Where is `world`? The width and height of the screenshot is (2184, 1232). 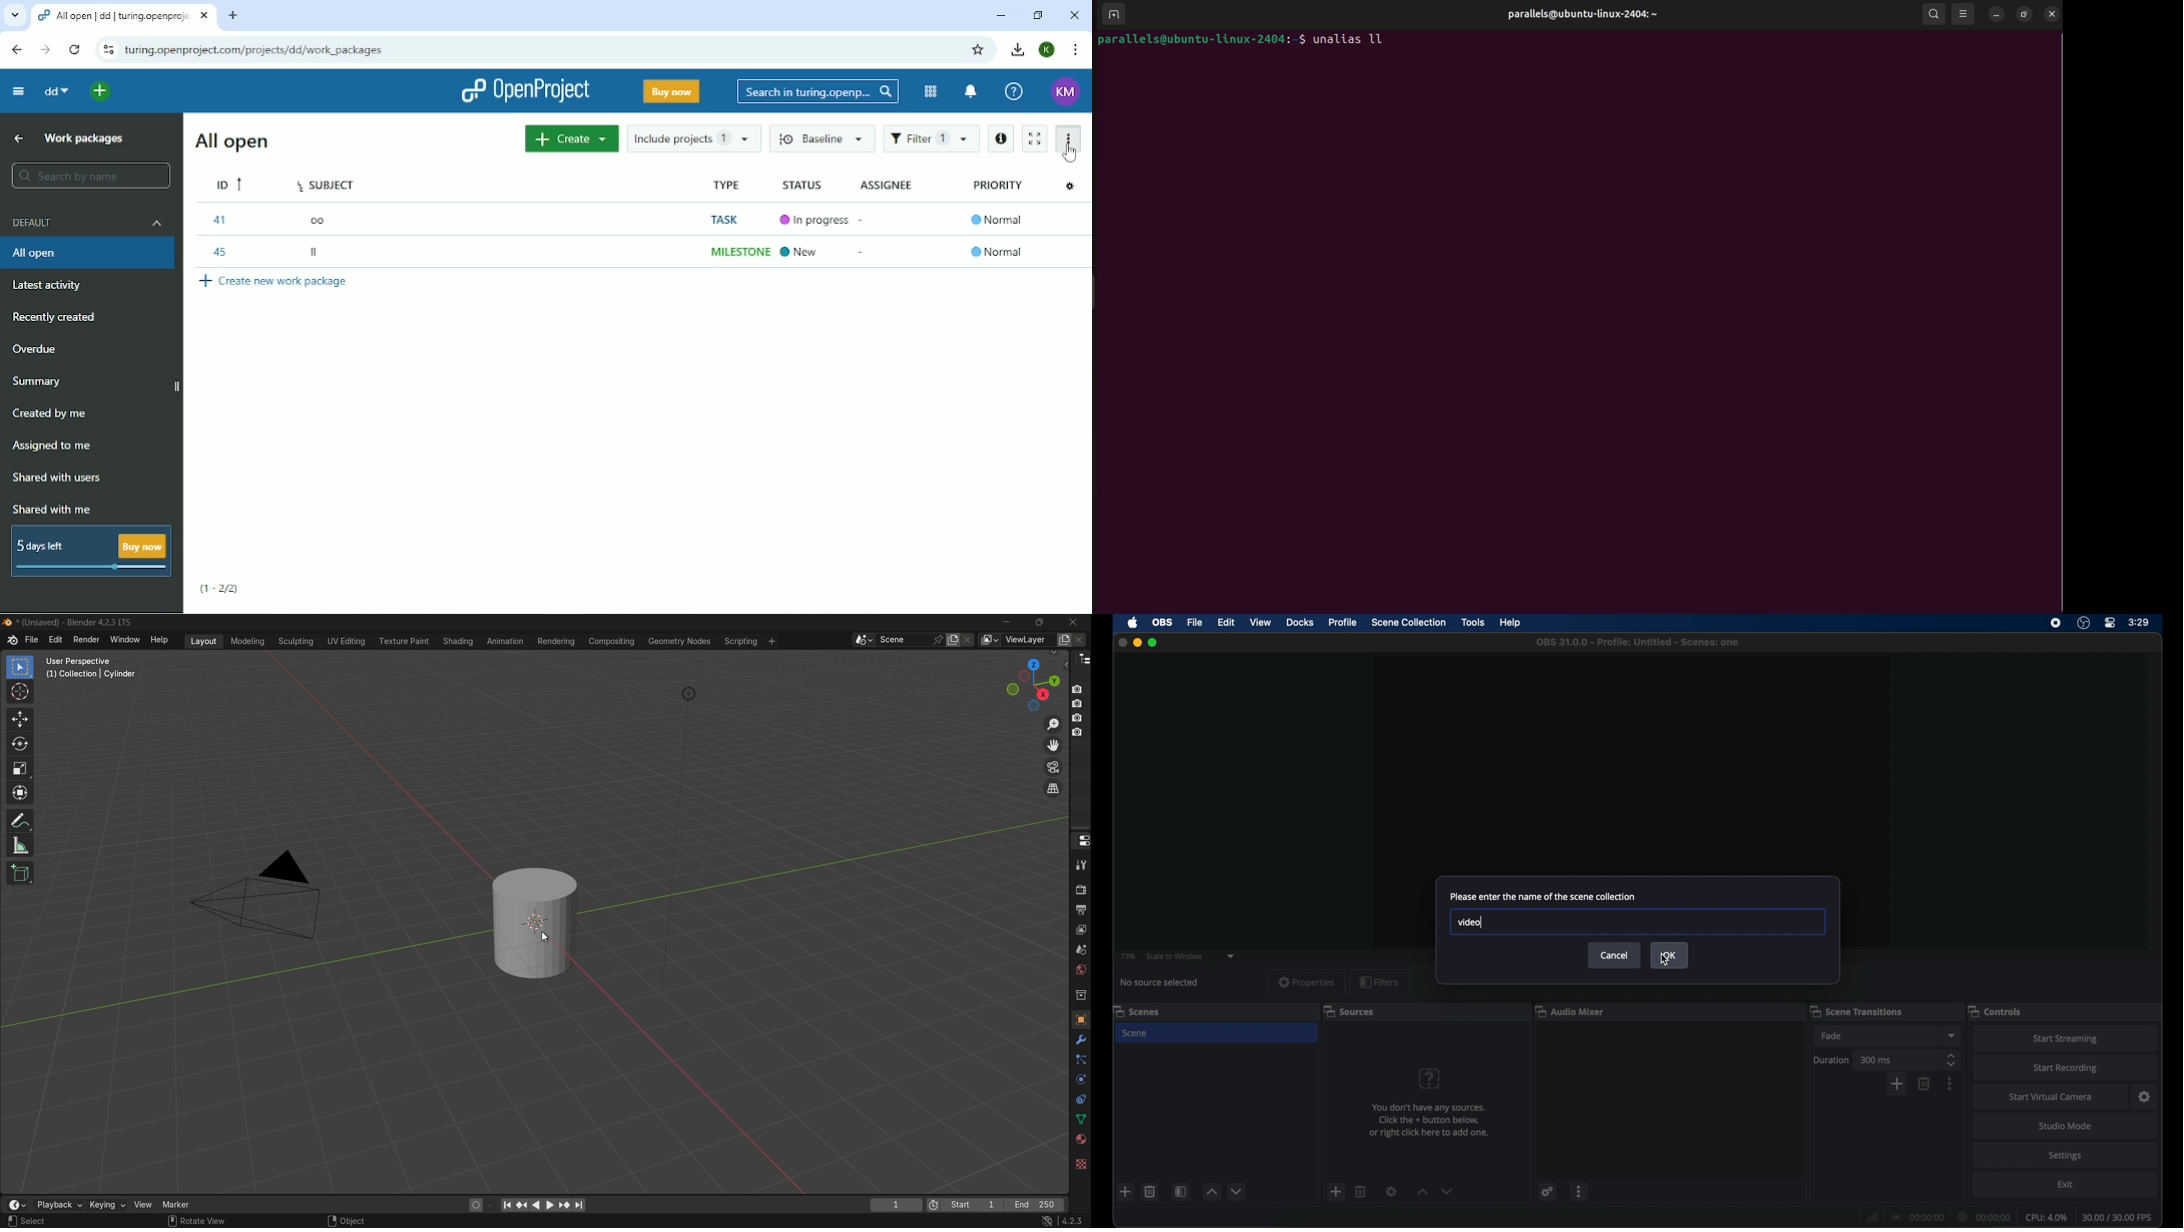 world is located at coordinates (1081, 970).